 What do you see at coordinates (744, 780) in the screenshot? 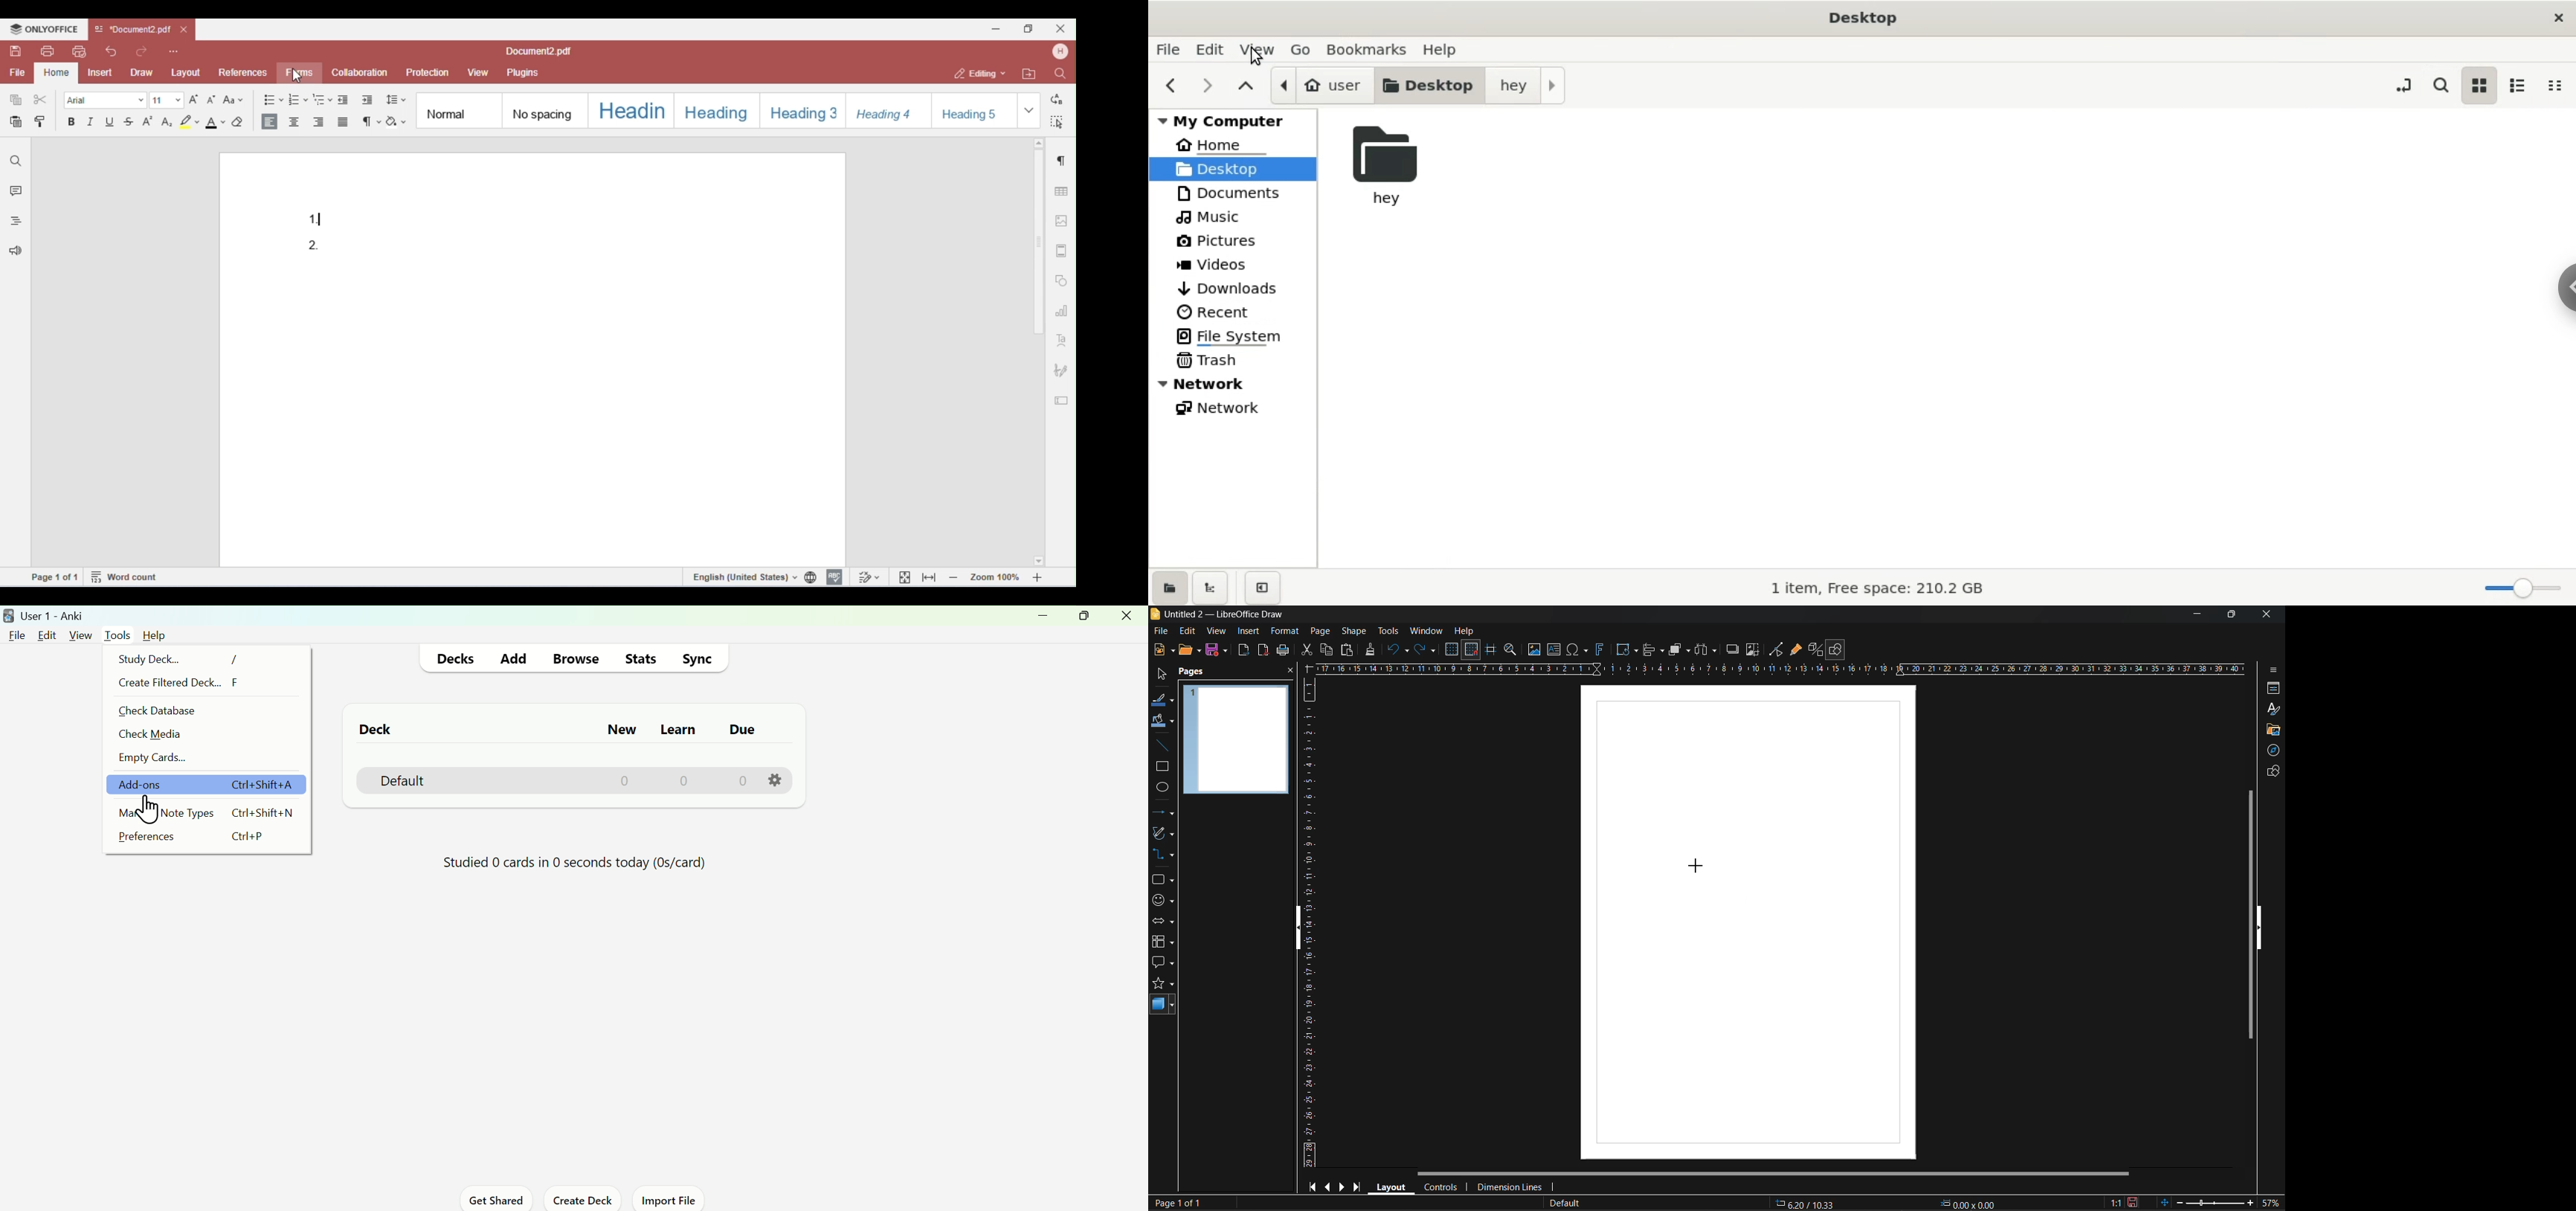
I see `0` at bounding box center [744, 780].